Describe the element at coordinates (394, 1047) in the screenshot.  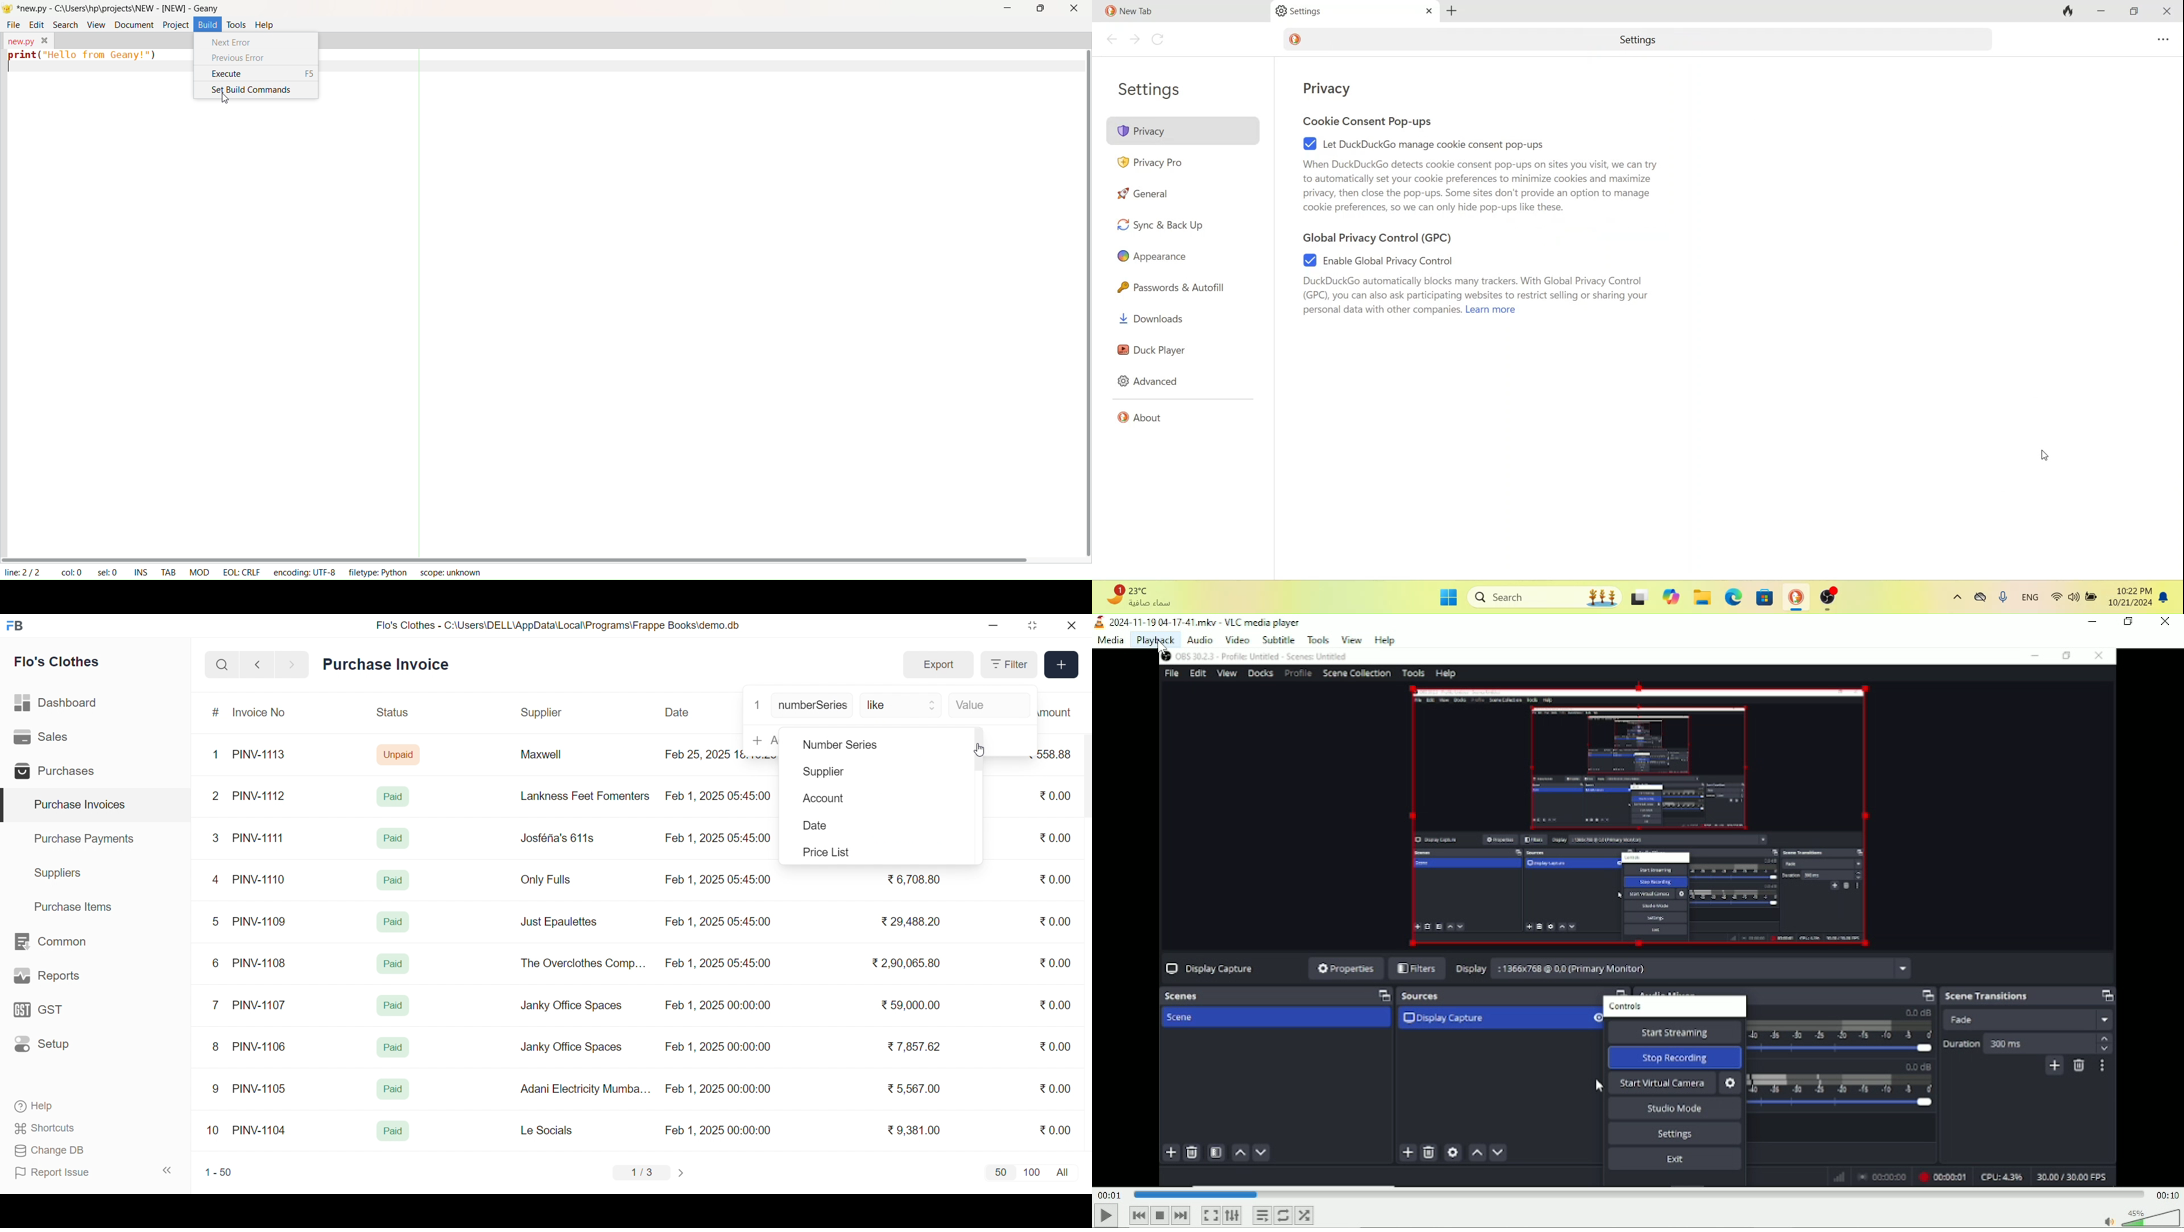
I see `Paid` at that location.